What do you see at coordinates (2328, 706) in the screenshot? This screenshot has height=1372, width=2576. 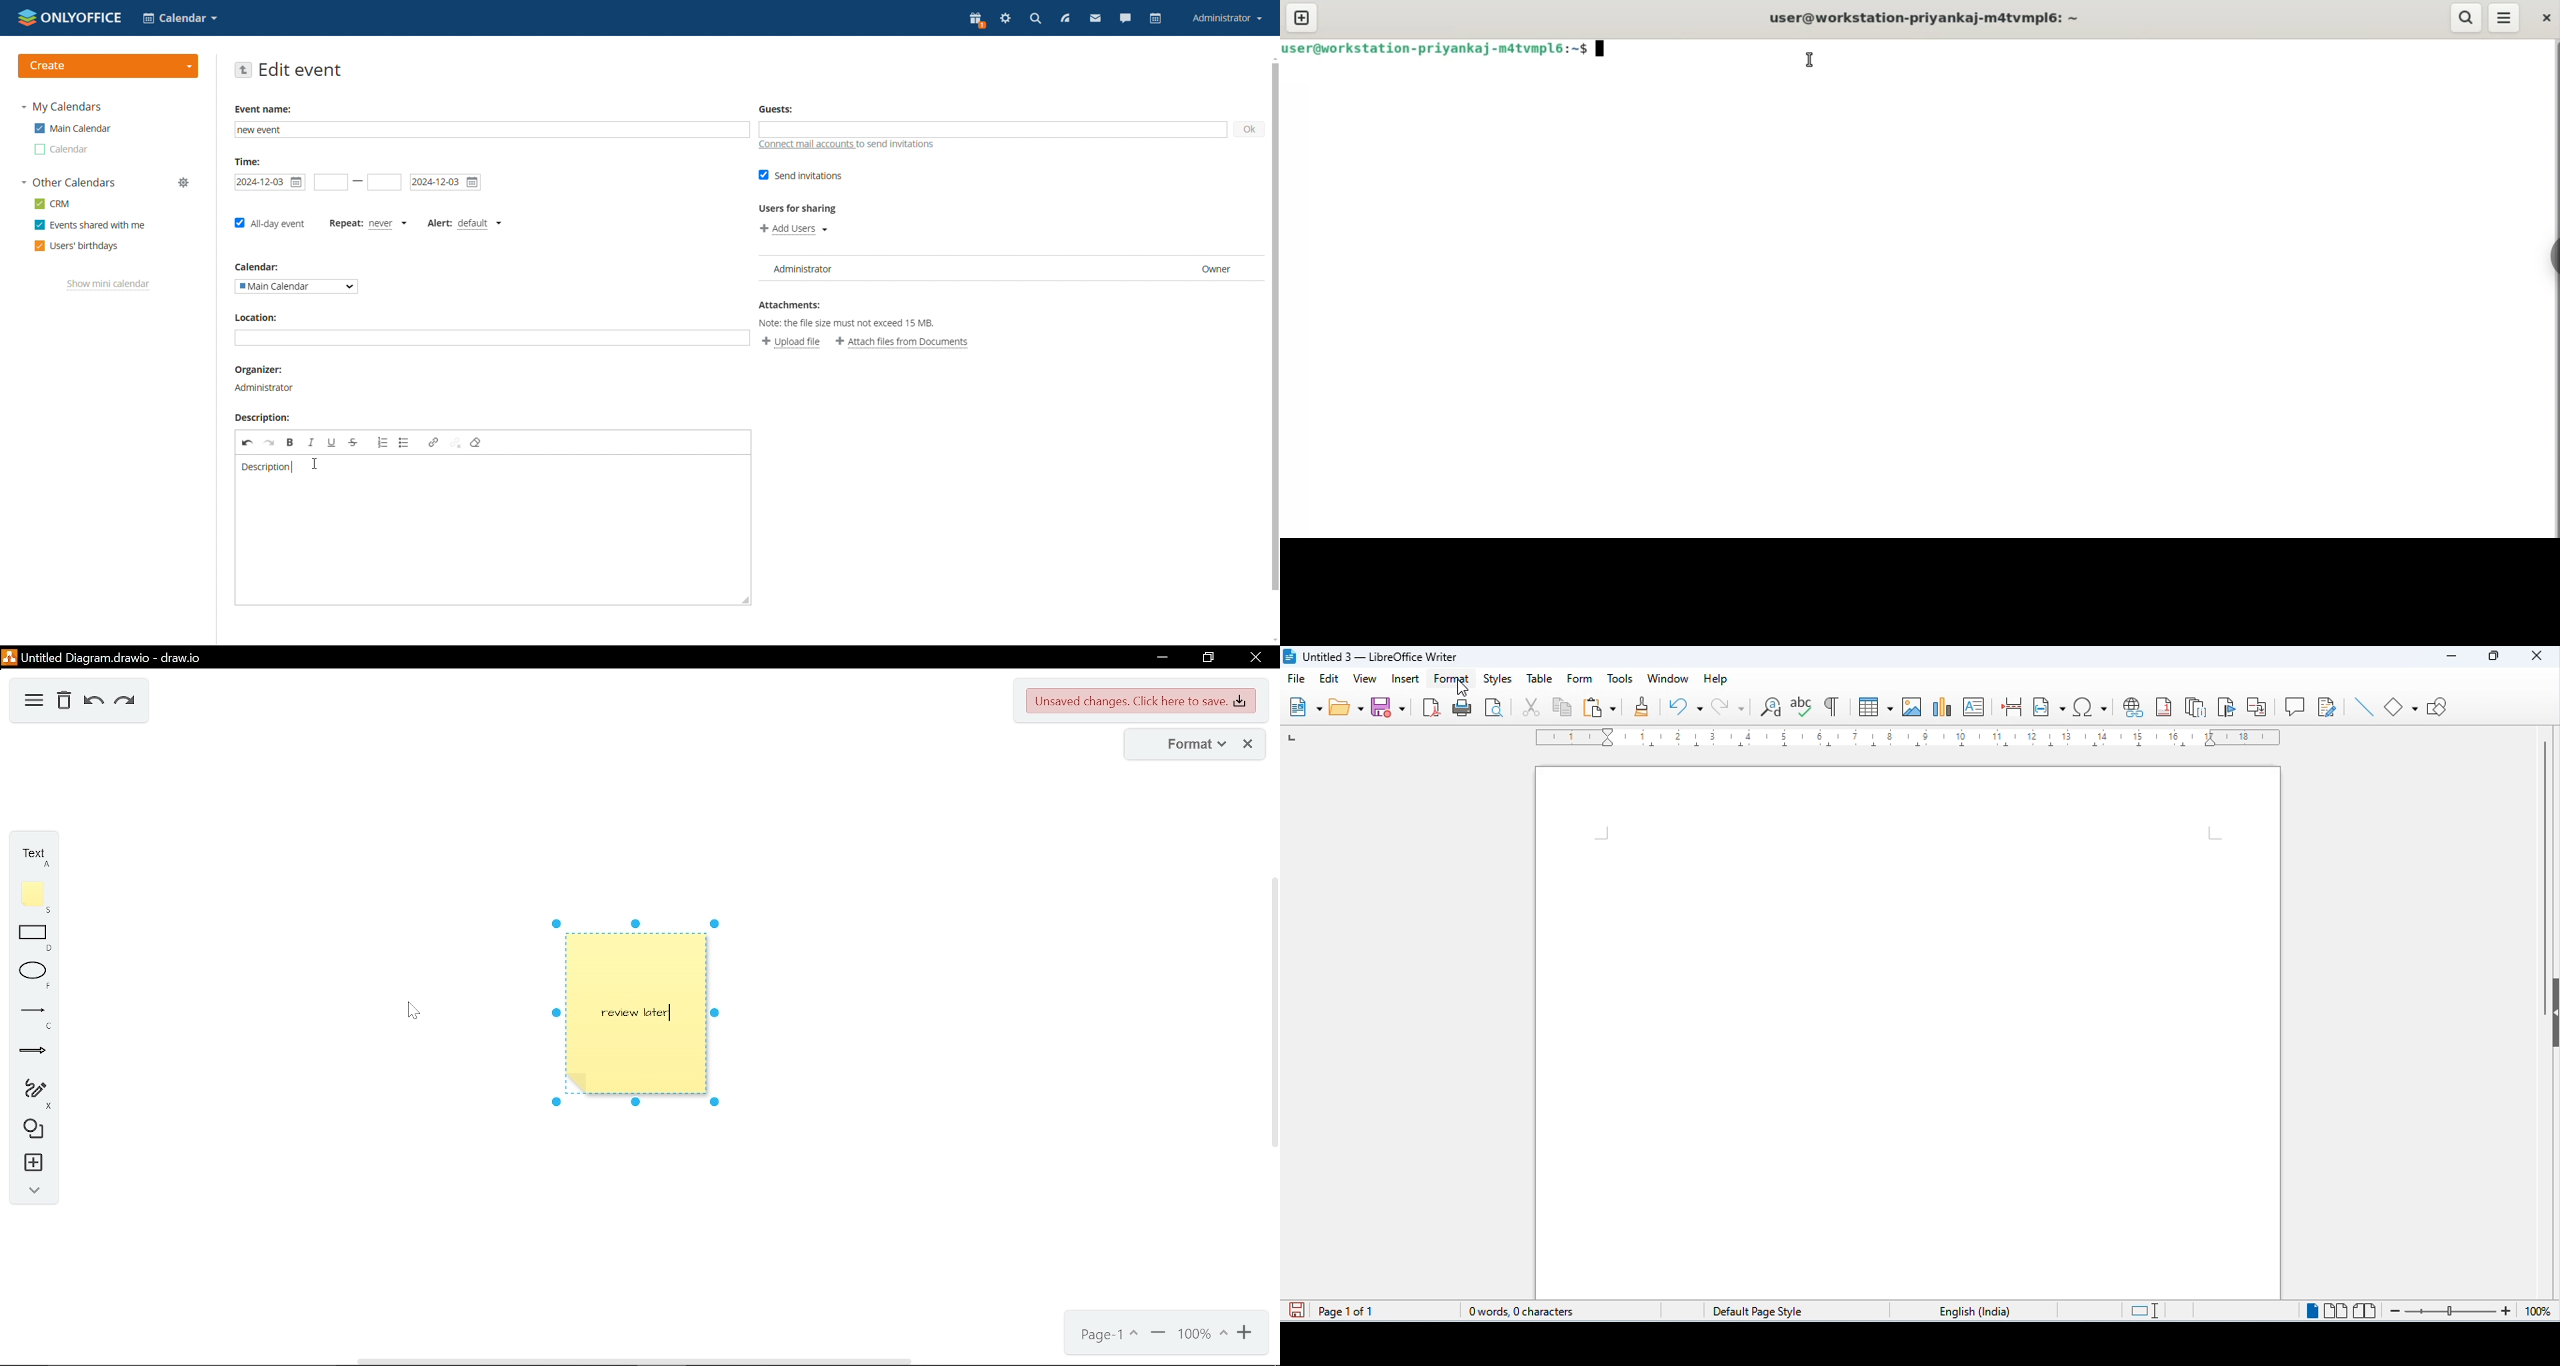 I see `show track changes` at bounding box center [2328, 706].